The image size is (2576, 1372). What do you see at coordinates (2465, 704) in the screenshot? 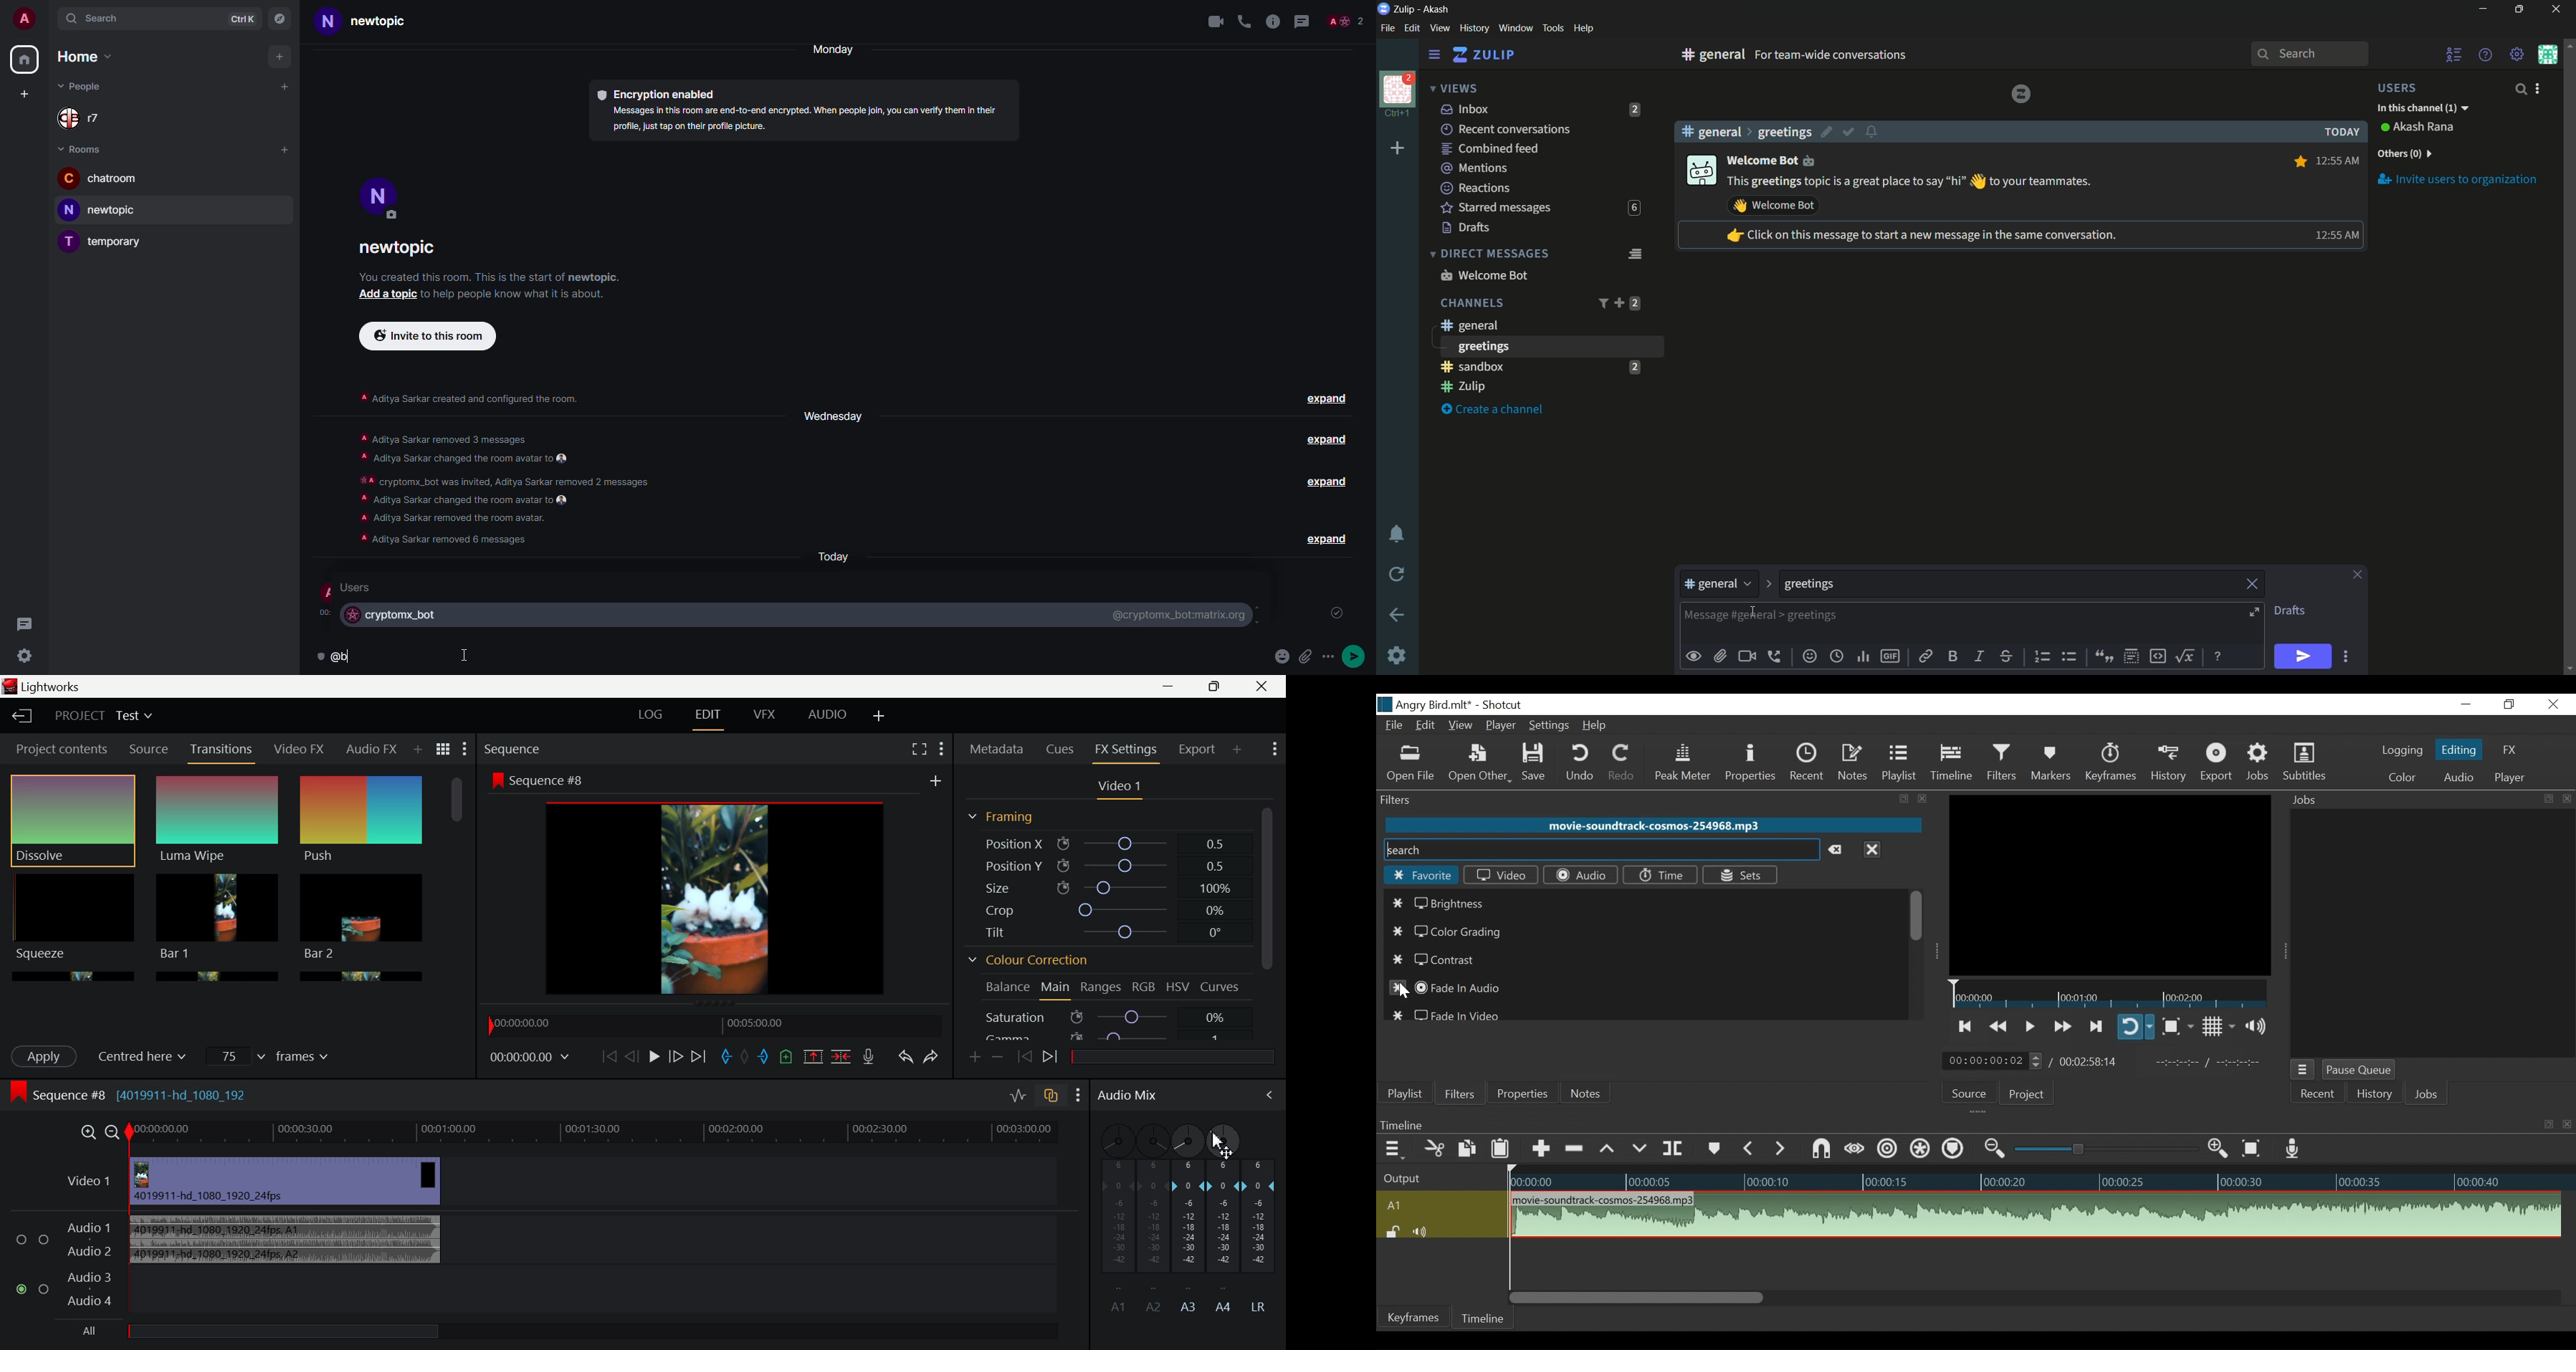
I see `minimize` at bounding box center [2465, 704].